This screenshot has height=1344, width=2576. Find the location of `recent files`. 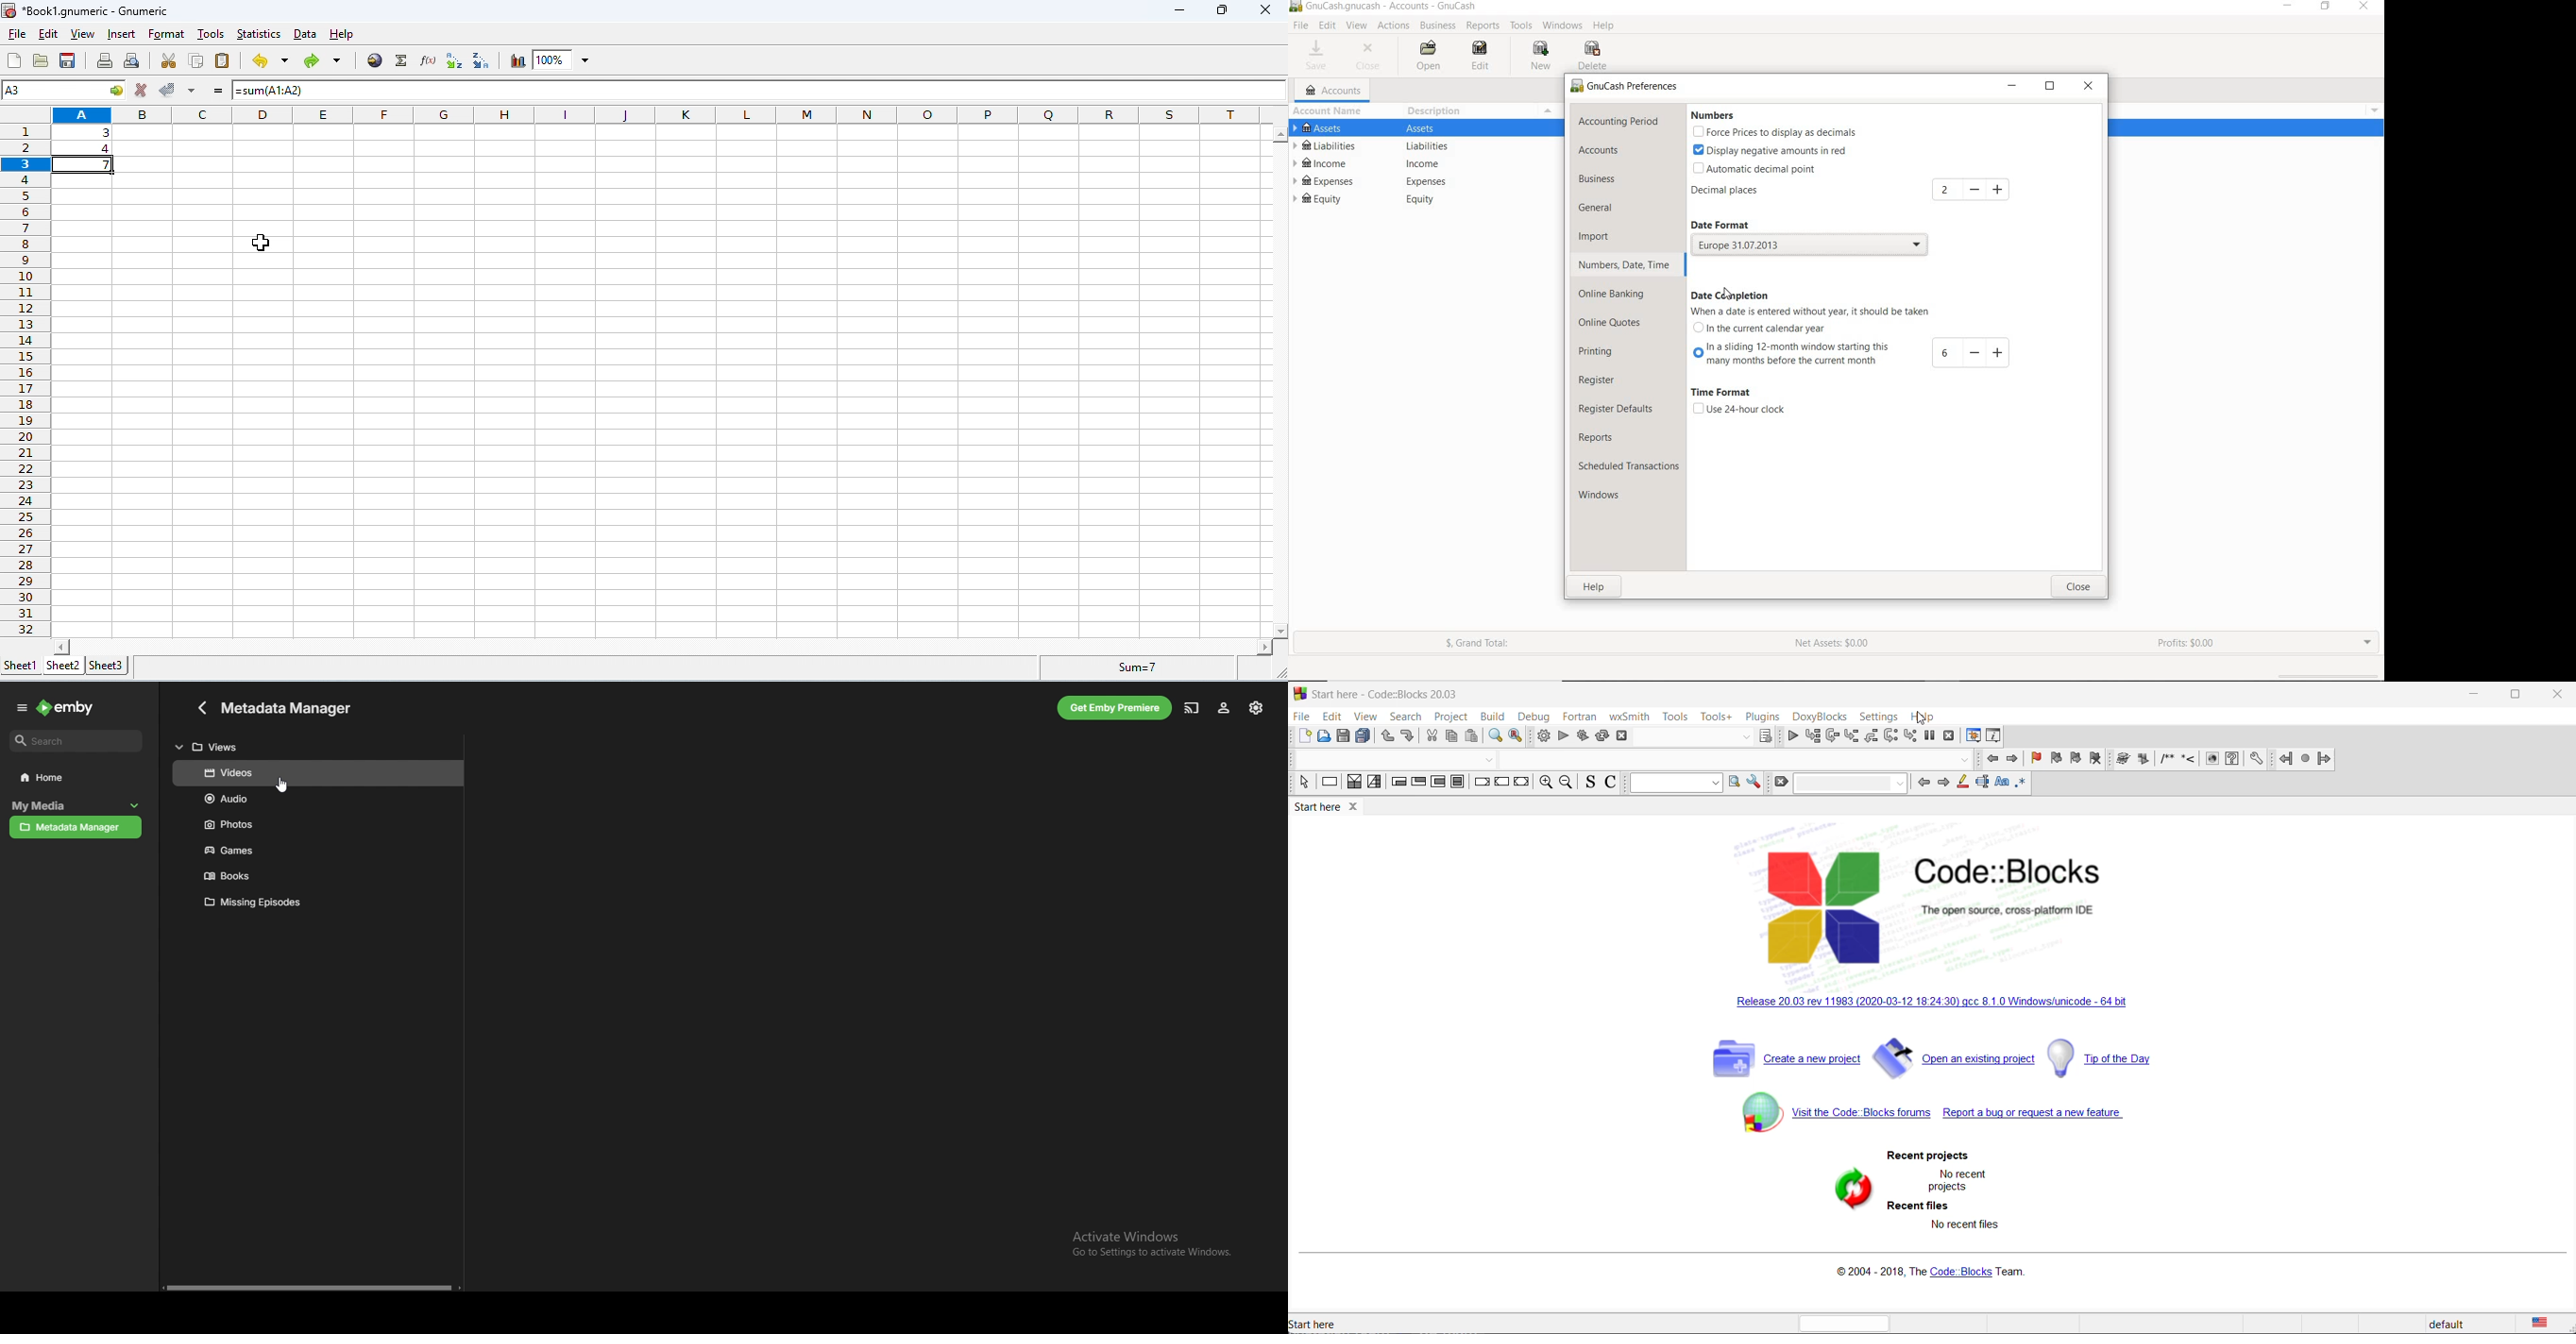

recent files is located at coordinates (1916, 1206).